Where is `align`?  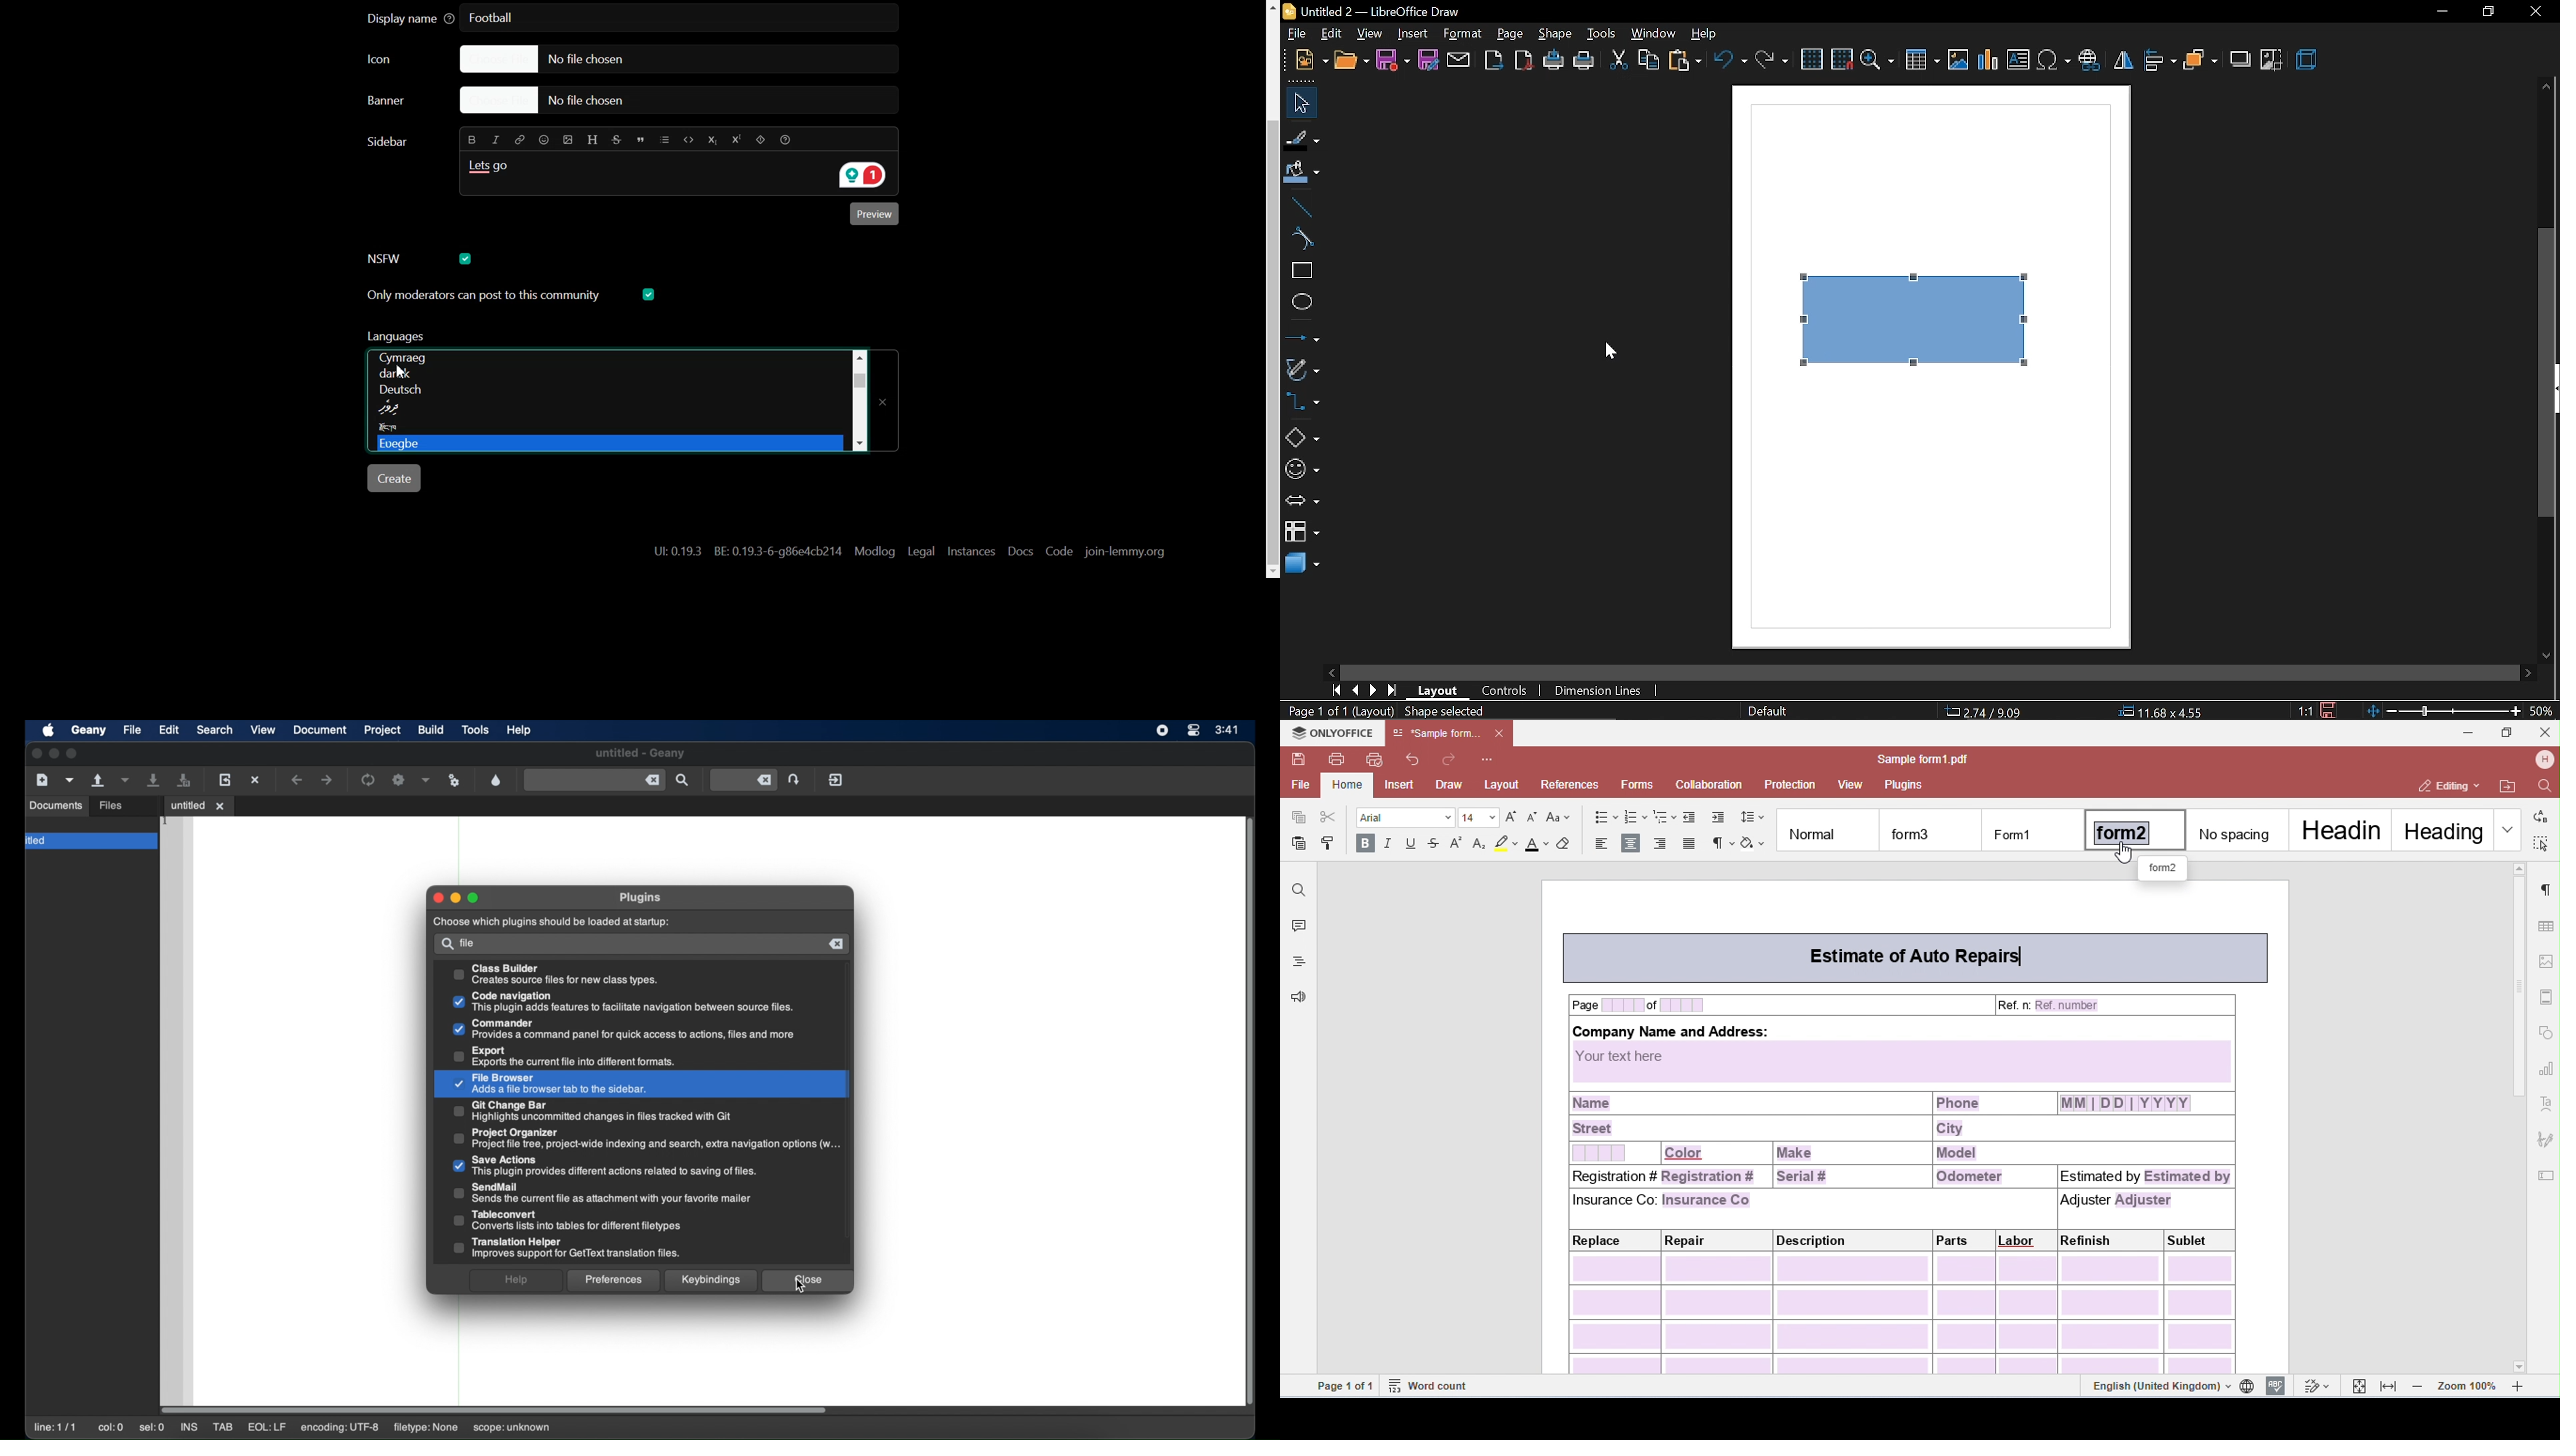
align is located at coordinates (2162, 60).